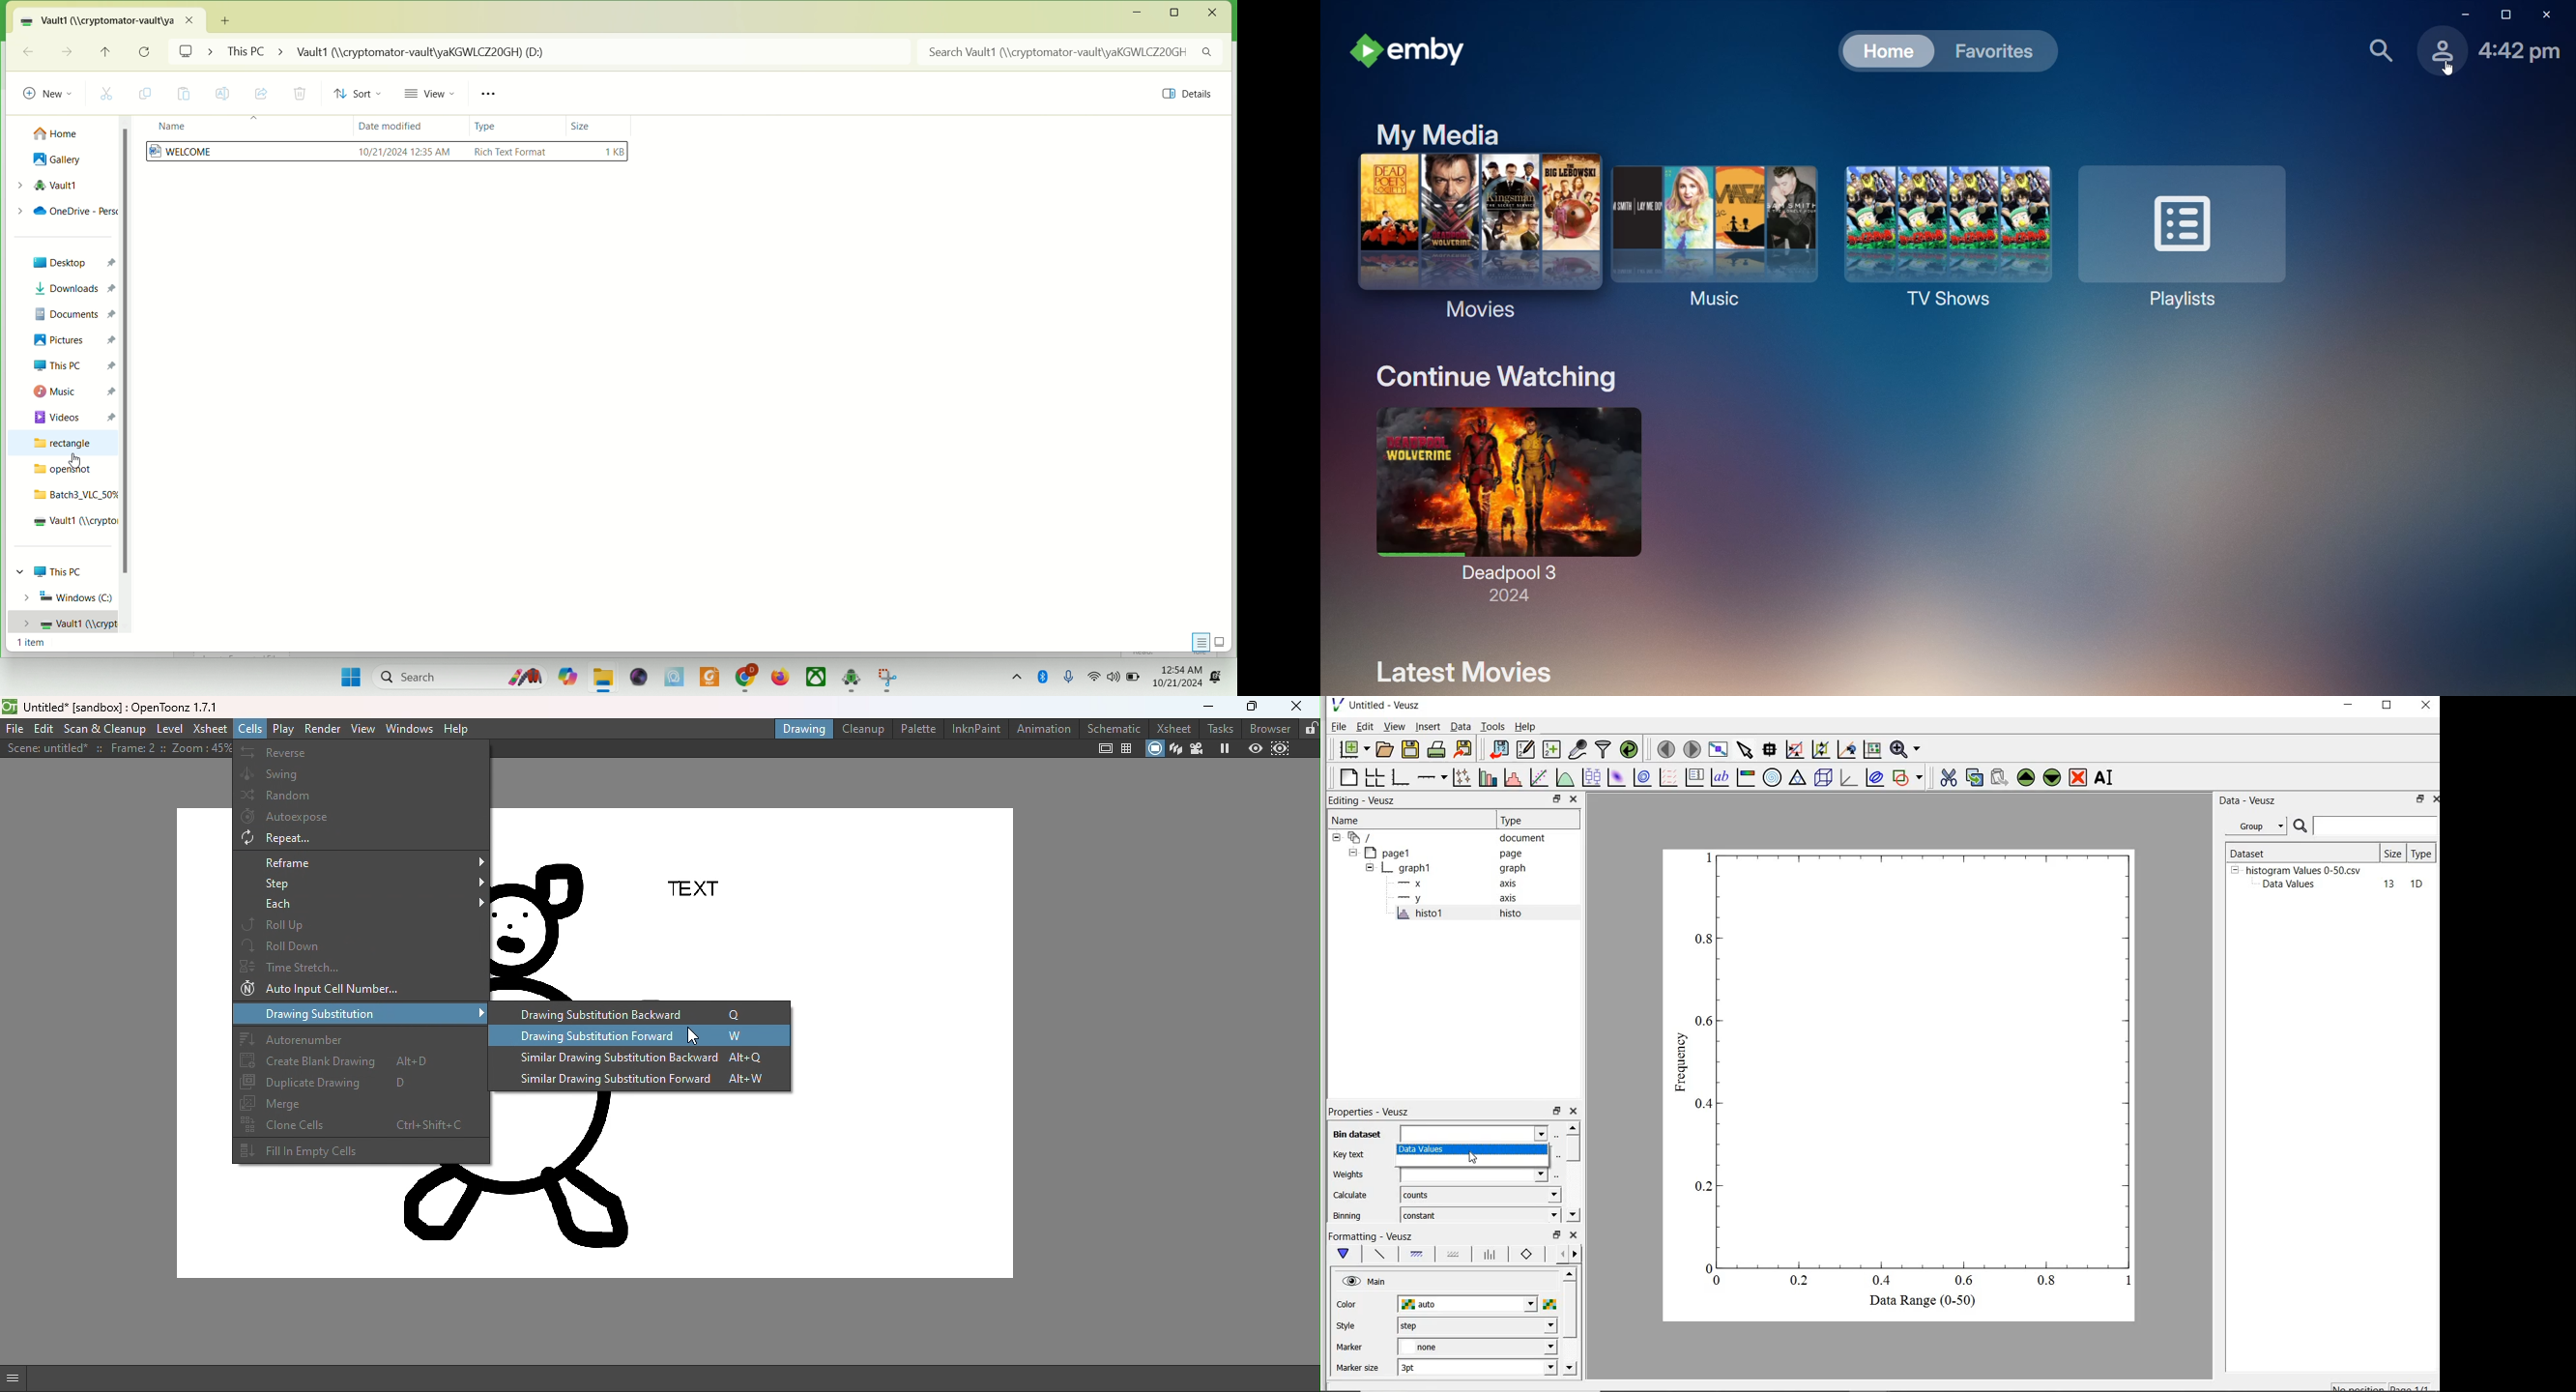  I want to click on close, so click(2426, 706).